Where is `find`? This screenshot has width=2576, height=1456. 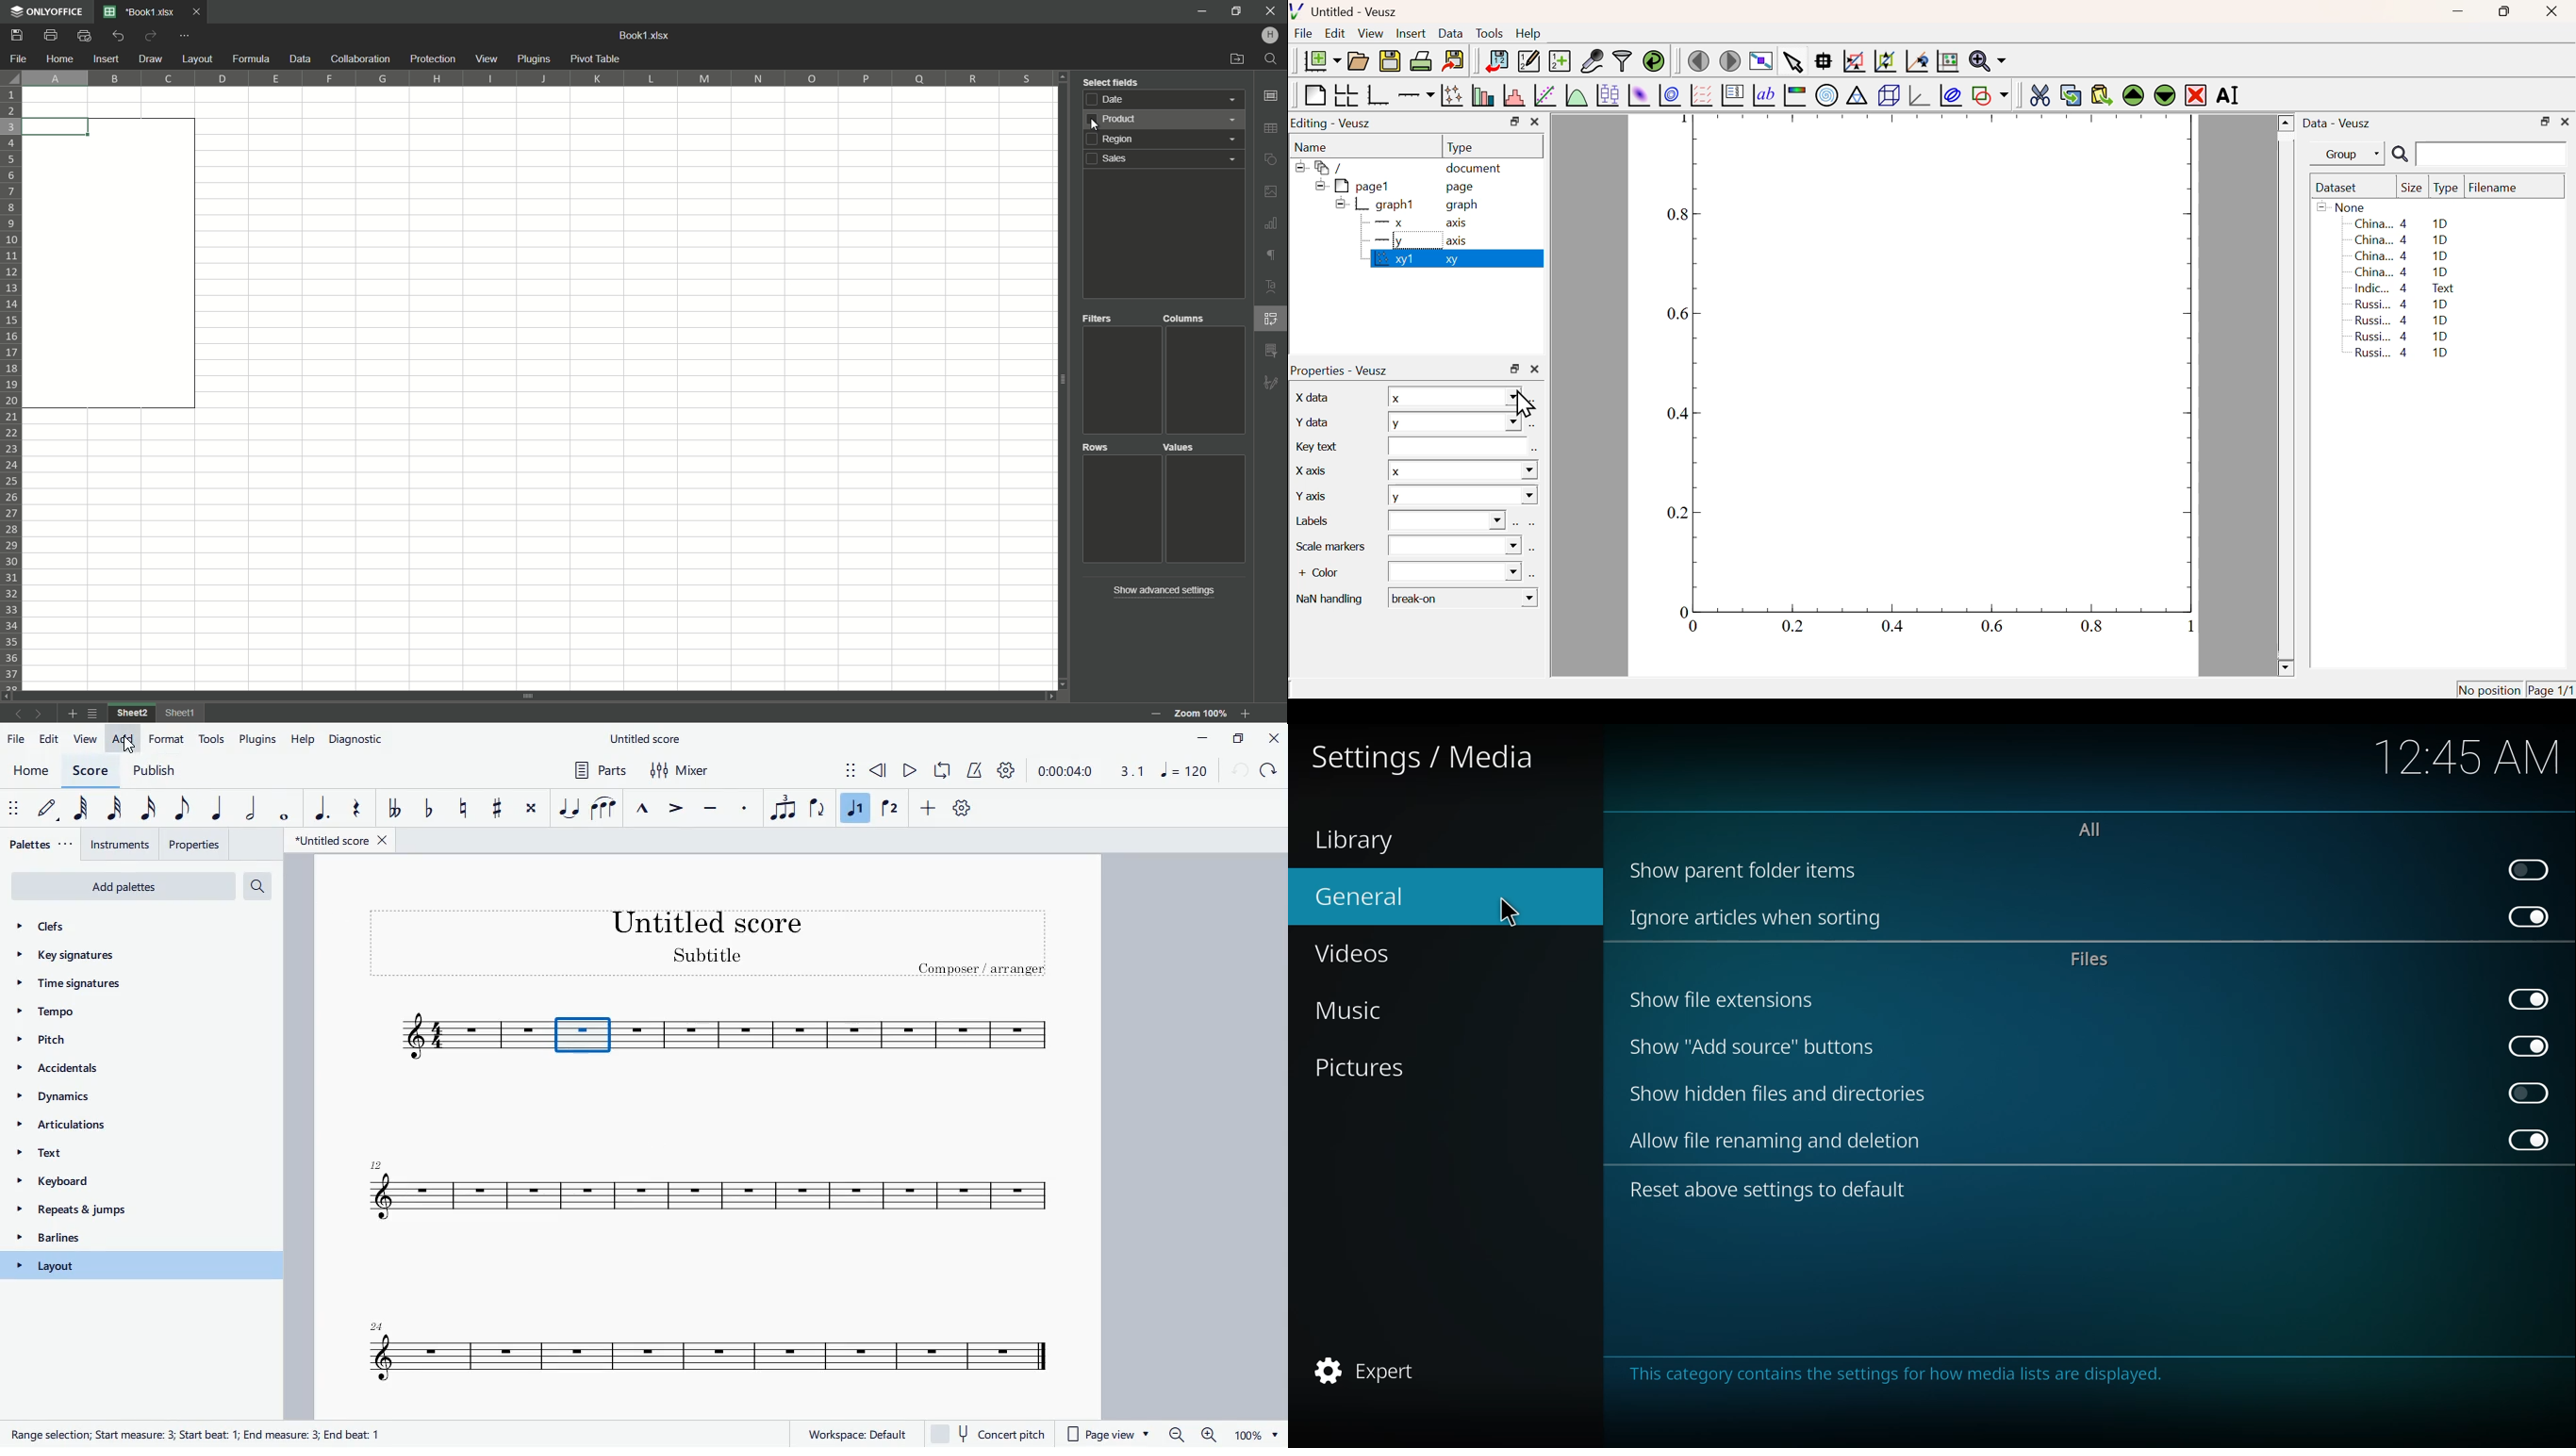
find is located at coordinates (1273, 60).